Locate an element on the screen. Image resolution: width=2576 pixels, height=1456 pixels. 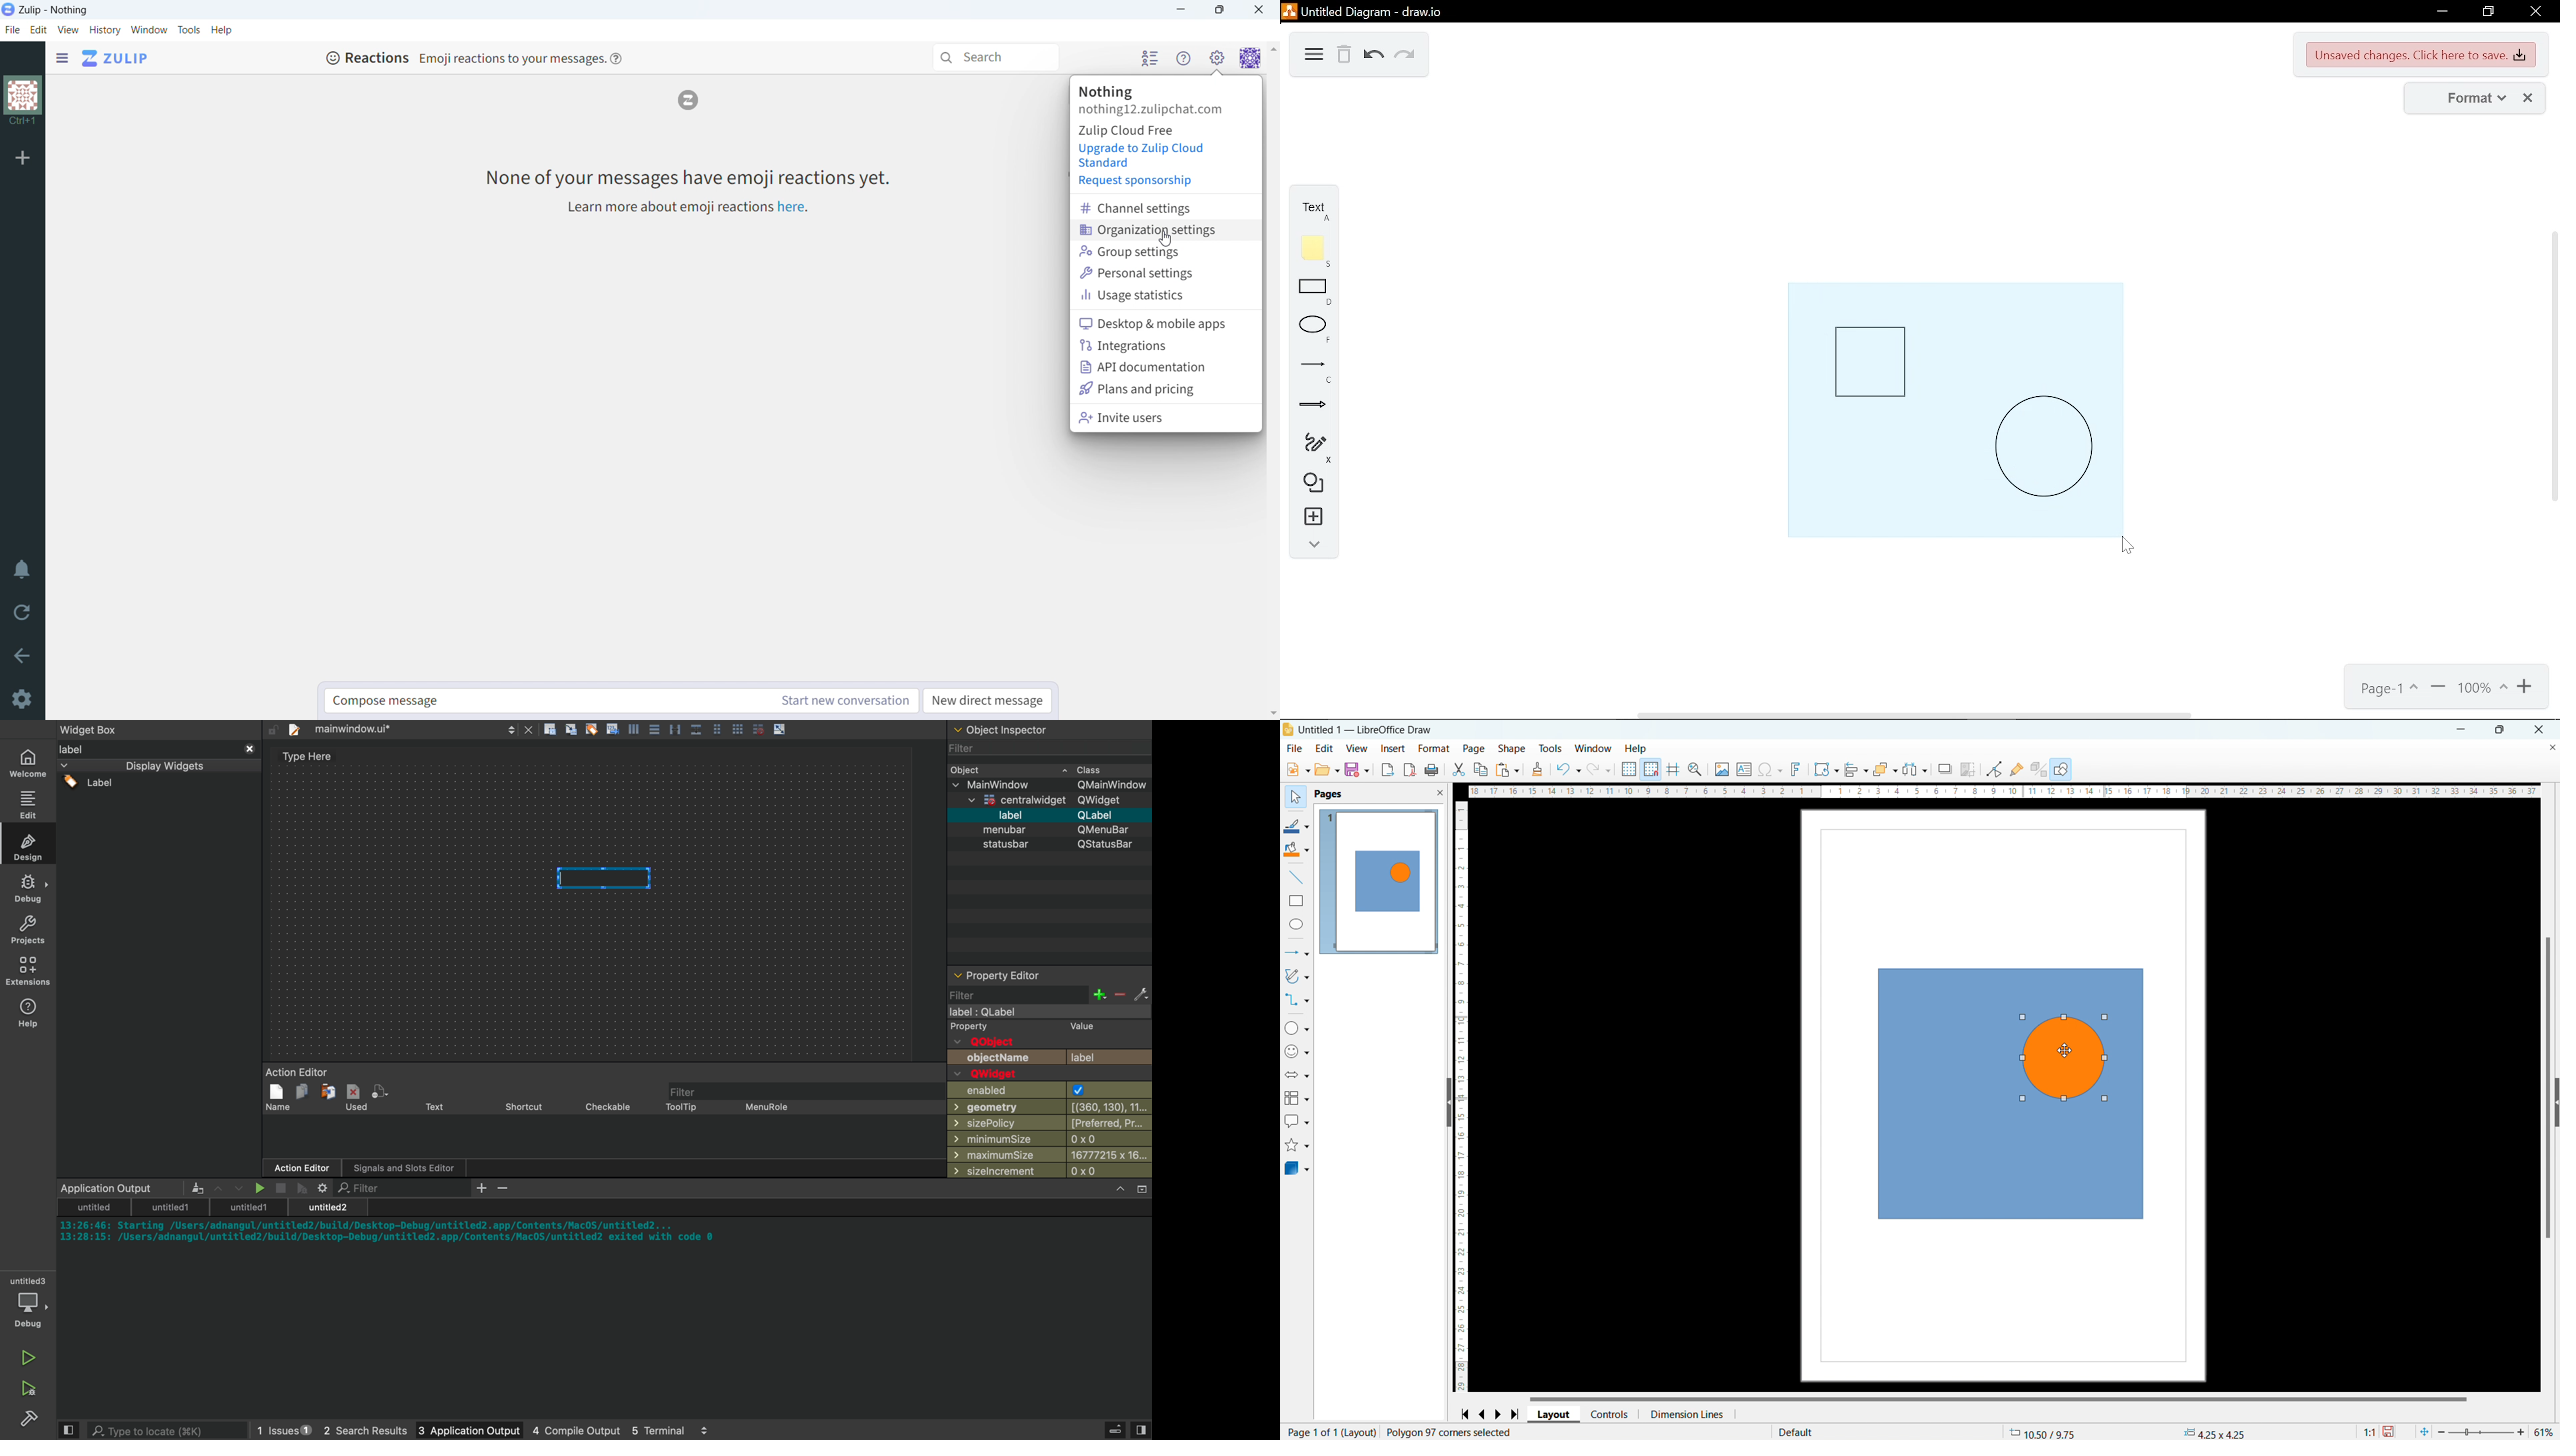
close document is located at coordinates (2551, 746).